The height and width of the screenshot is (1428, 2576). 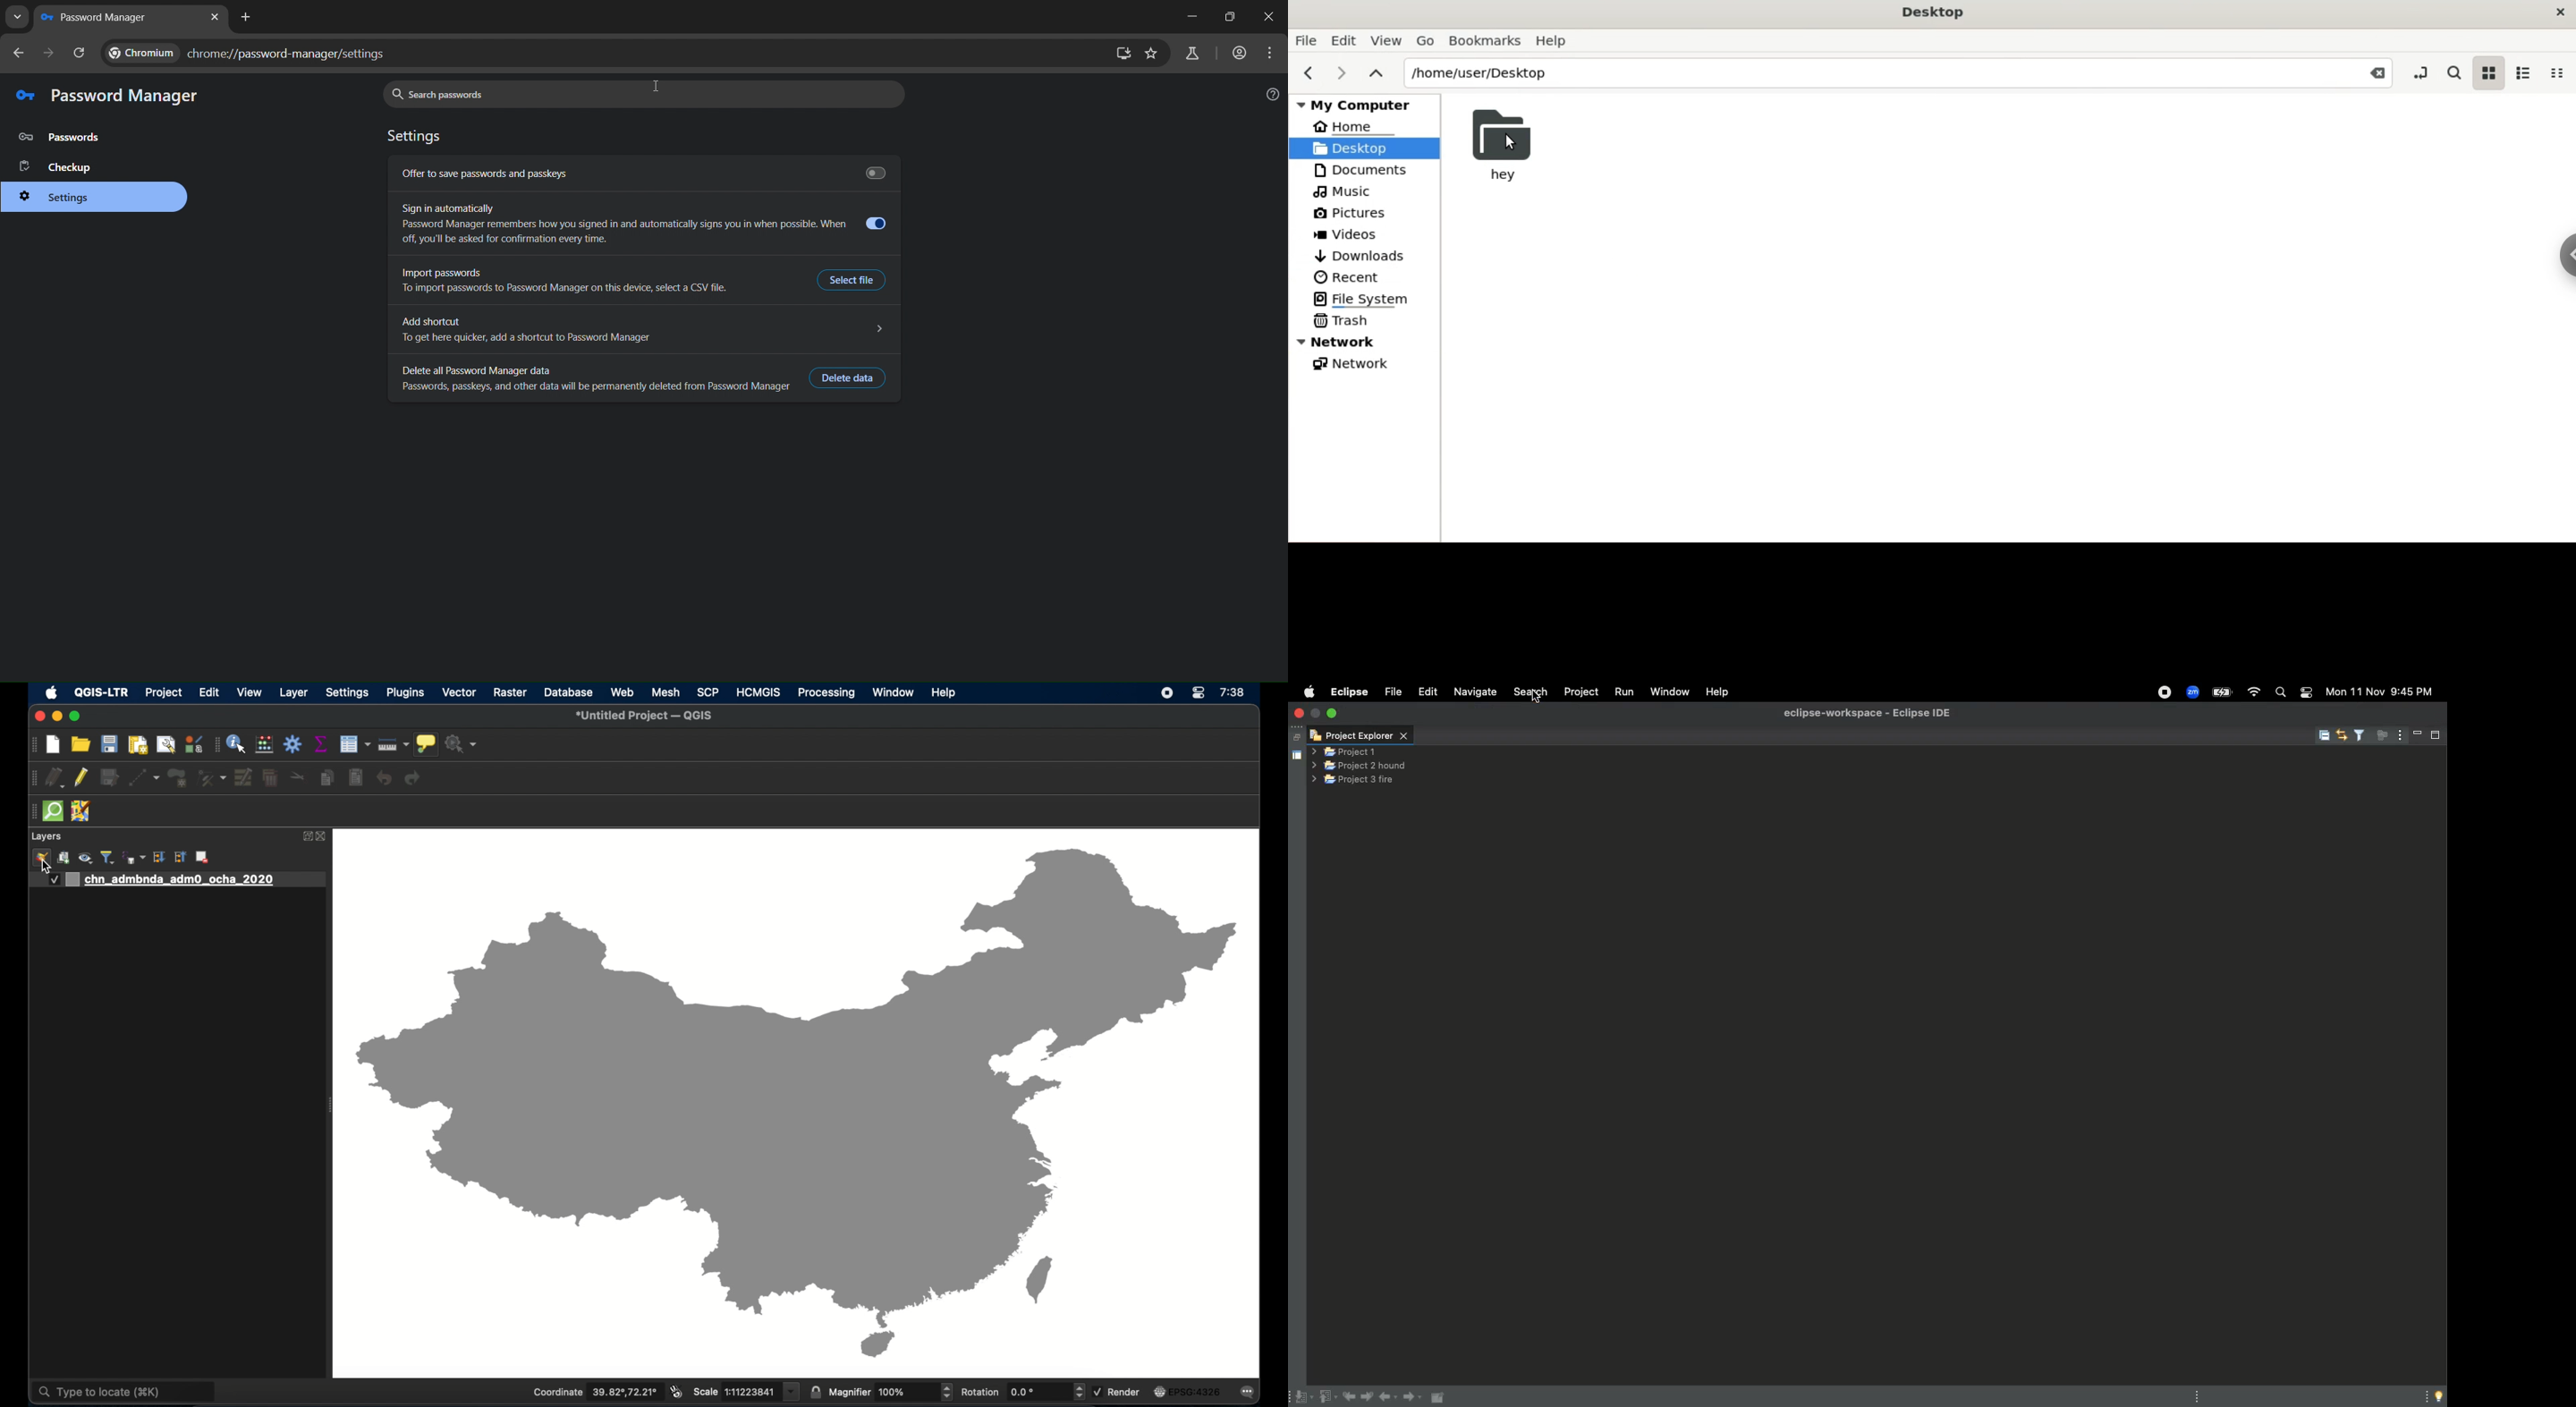 I want to click on open layer styling panel, so click(x=42, y=857).